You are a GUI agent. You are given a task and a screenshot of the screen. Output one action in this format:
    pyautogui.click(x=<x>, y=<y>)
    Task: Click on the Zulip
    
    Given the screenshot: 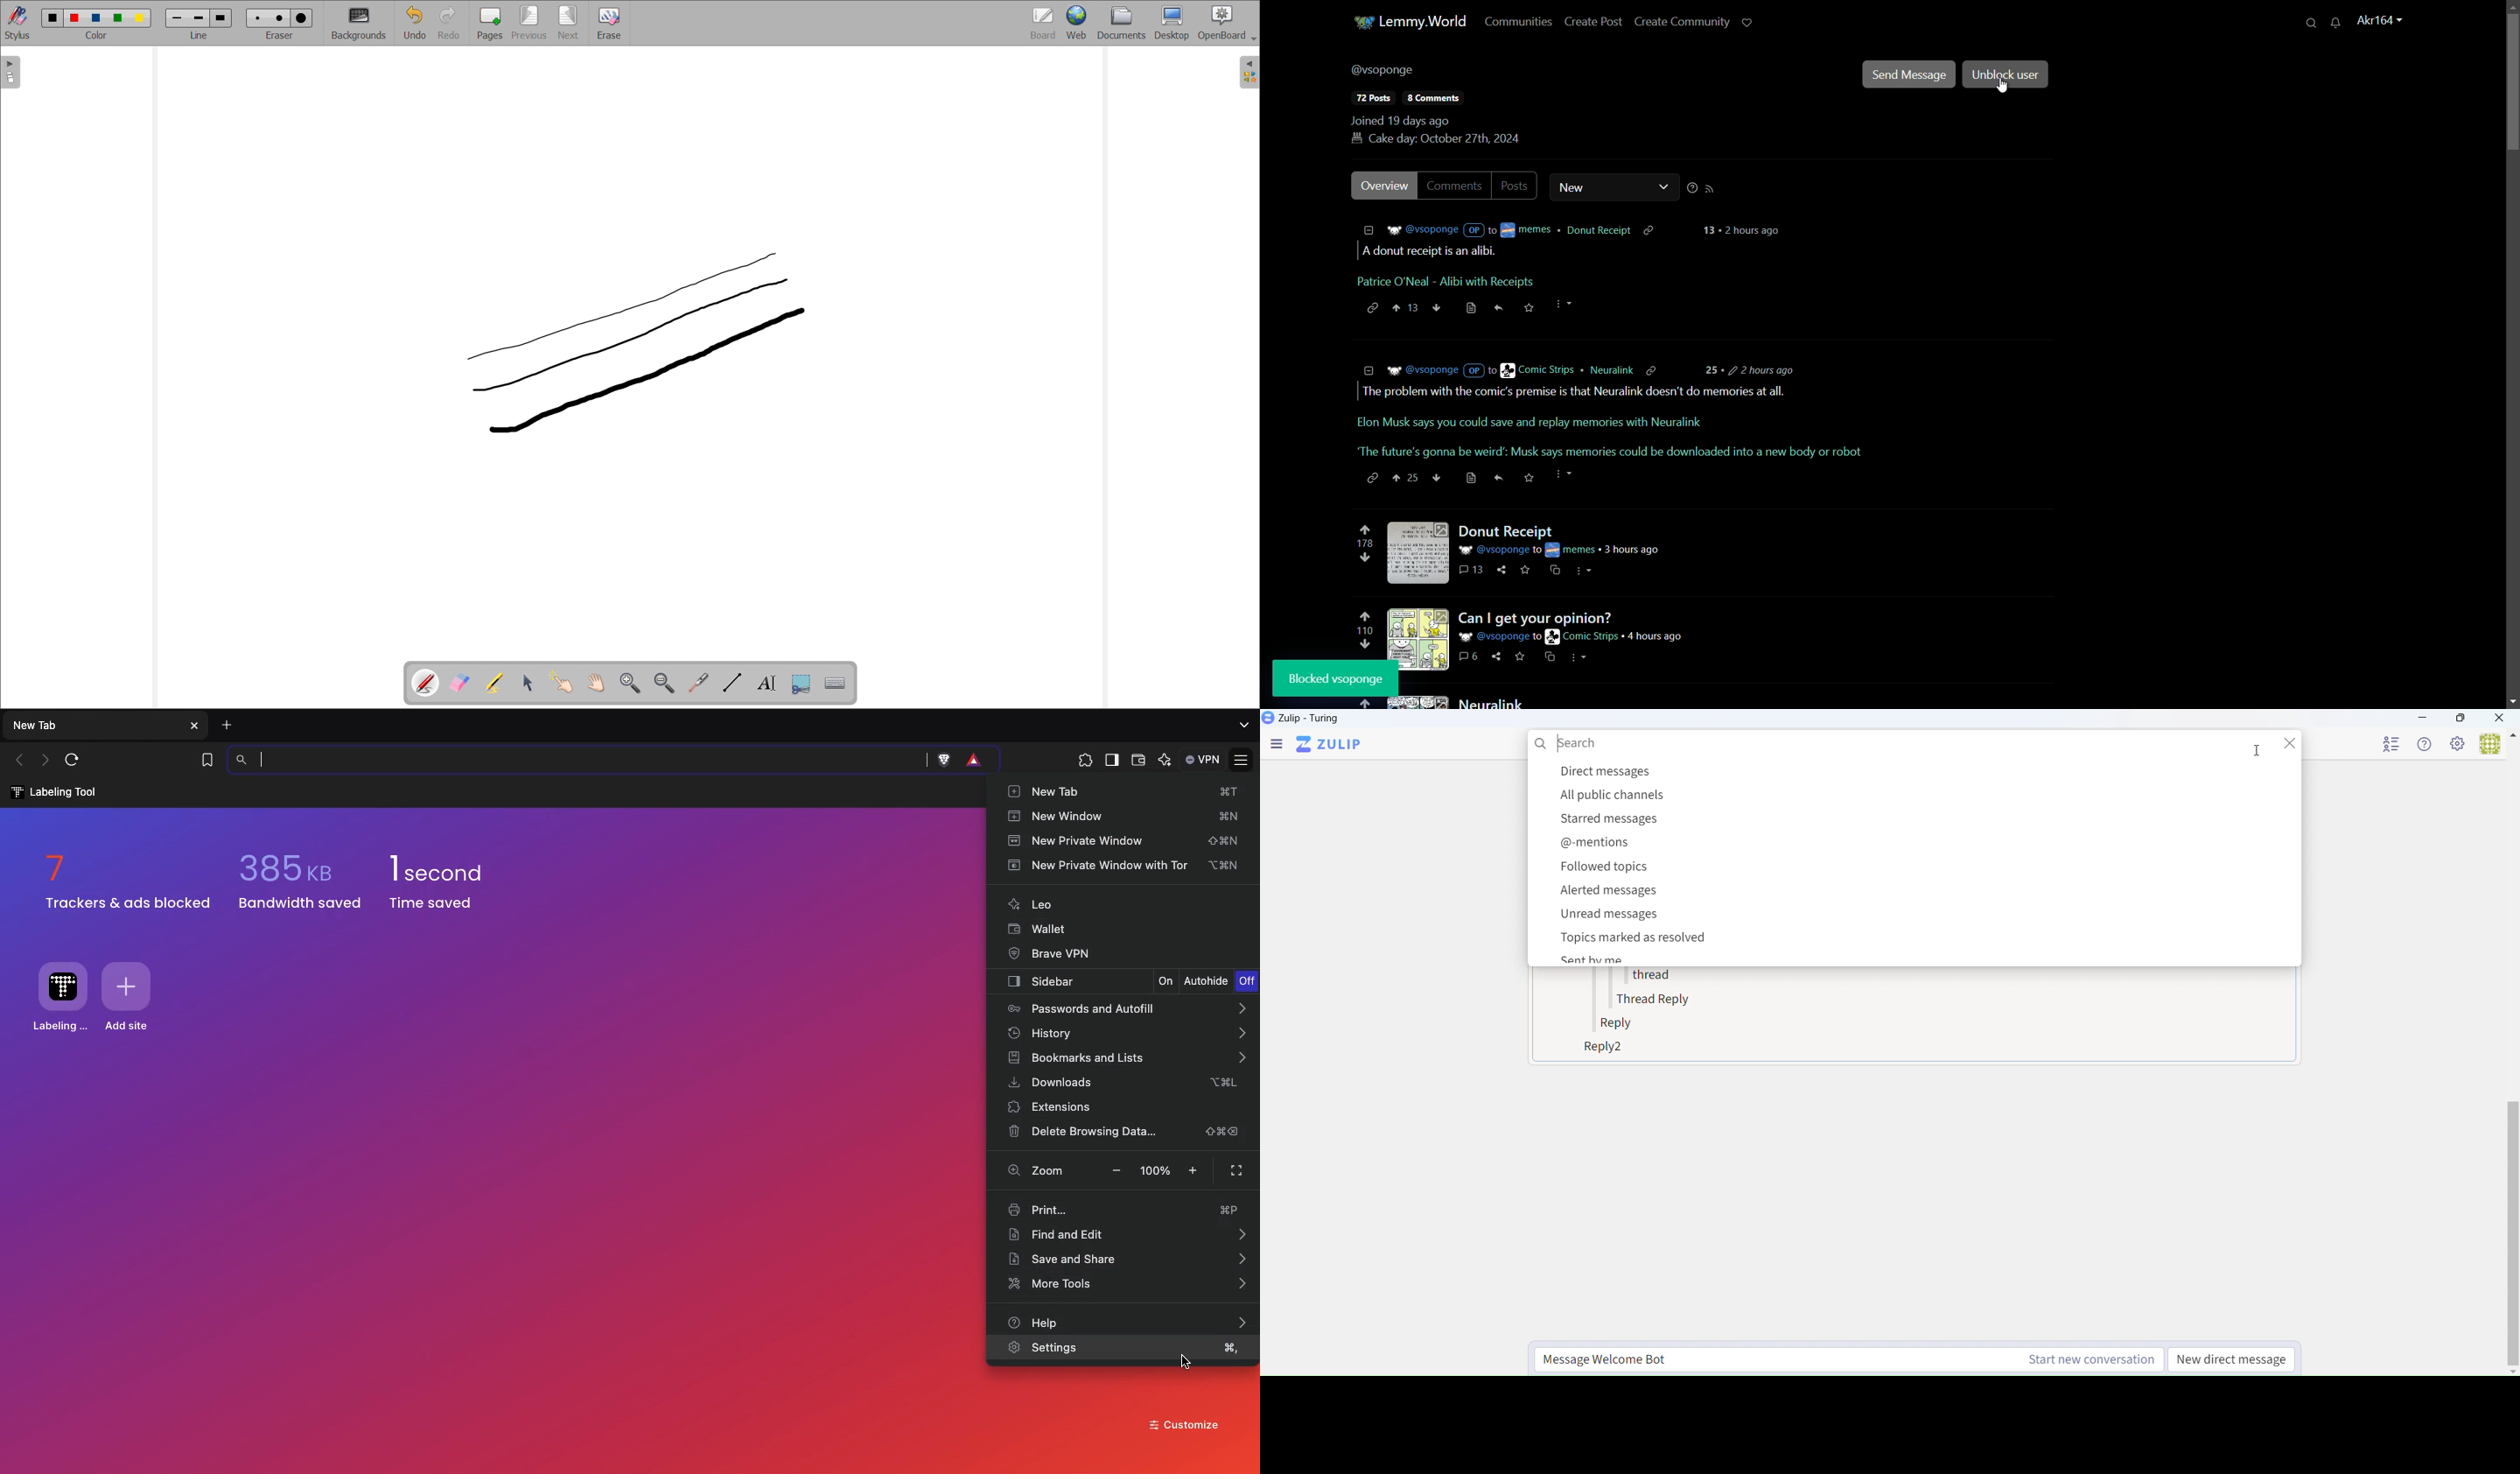 What is the action you would take?
    pyautogui.click(x=1329, y=746)
    